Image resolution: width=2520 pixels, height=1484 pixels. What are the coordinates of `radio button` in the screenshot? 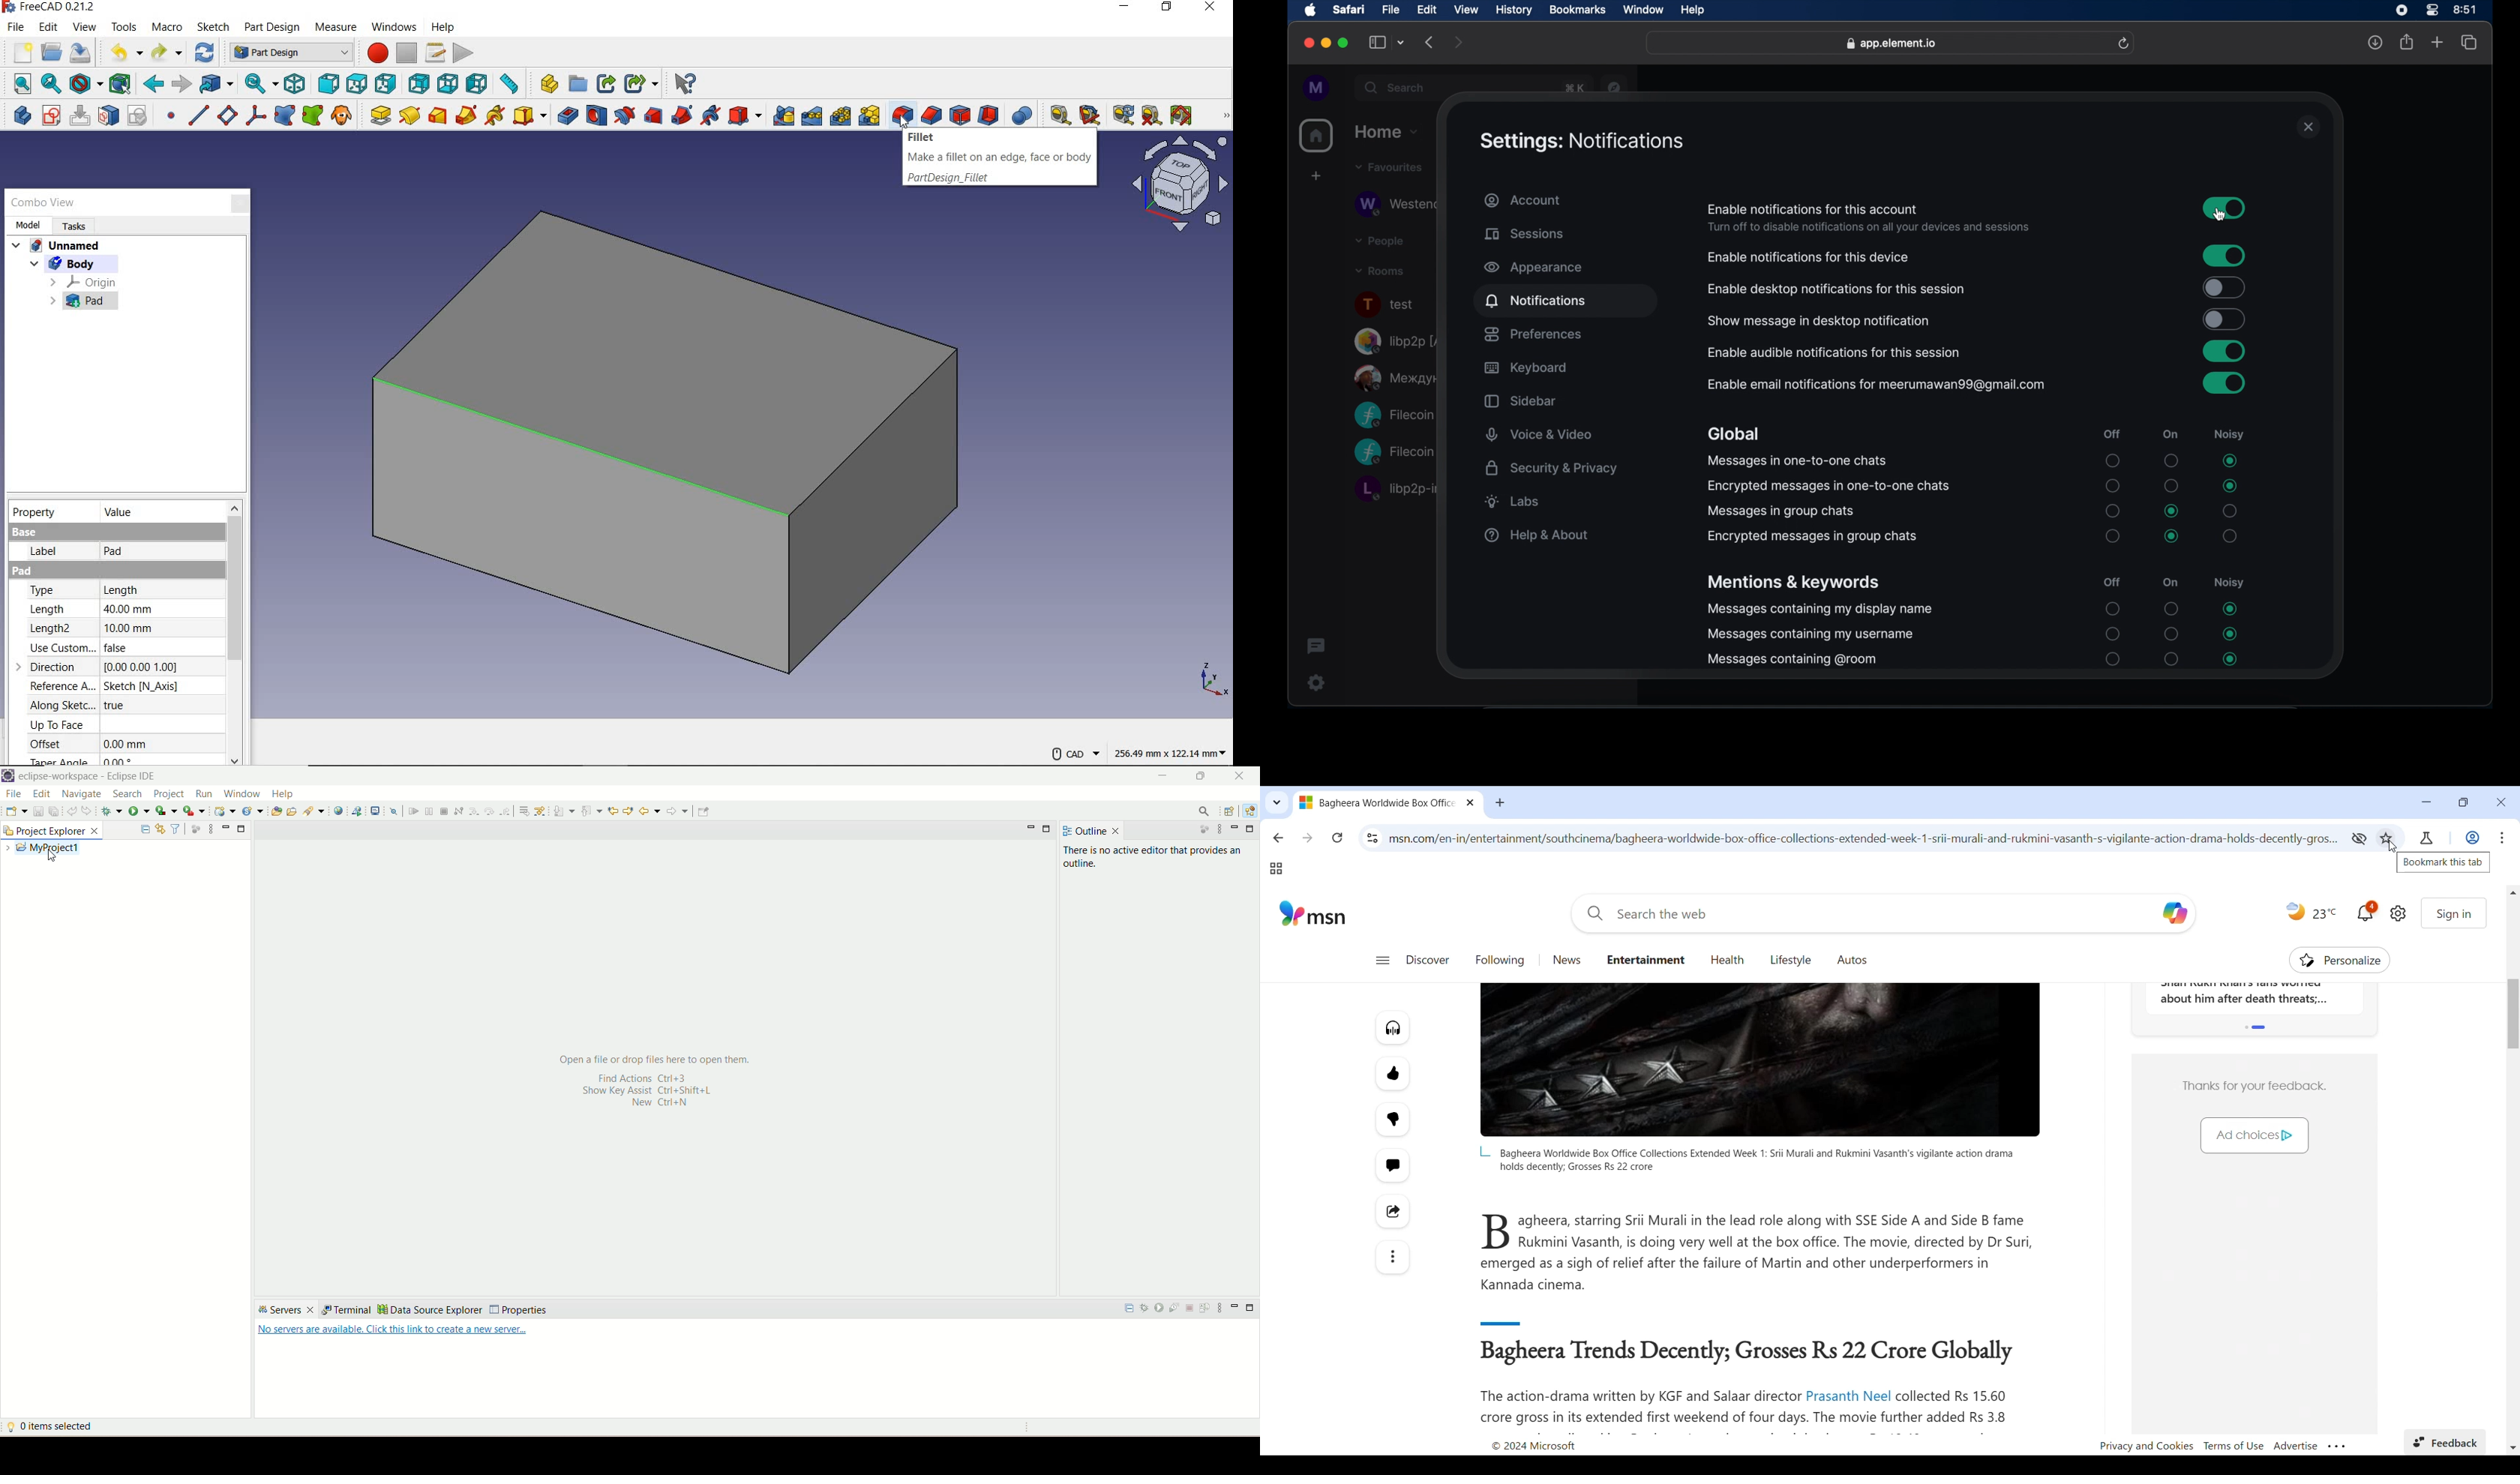 It's located at (2230, 512).